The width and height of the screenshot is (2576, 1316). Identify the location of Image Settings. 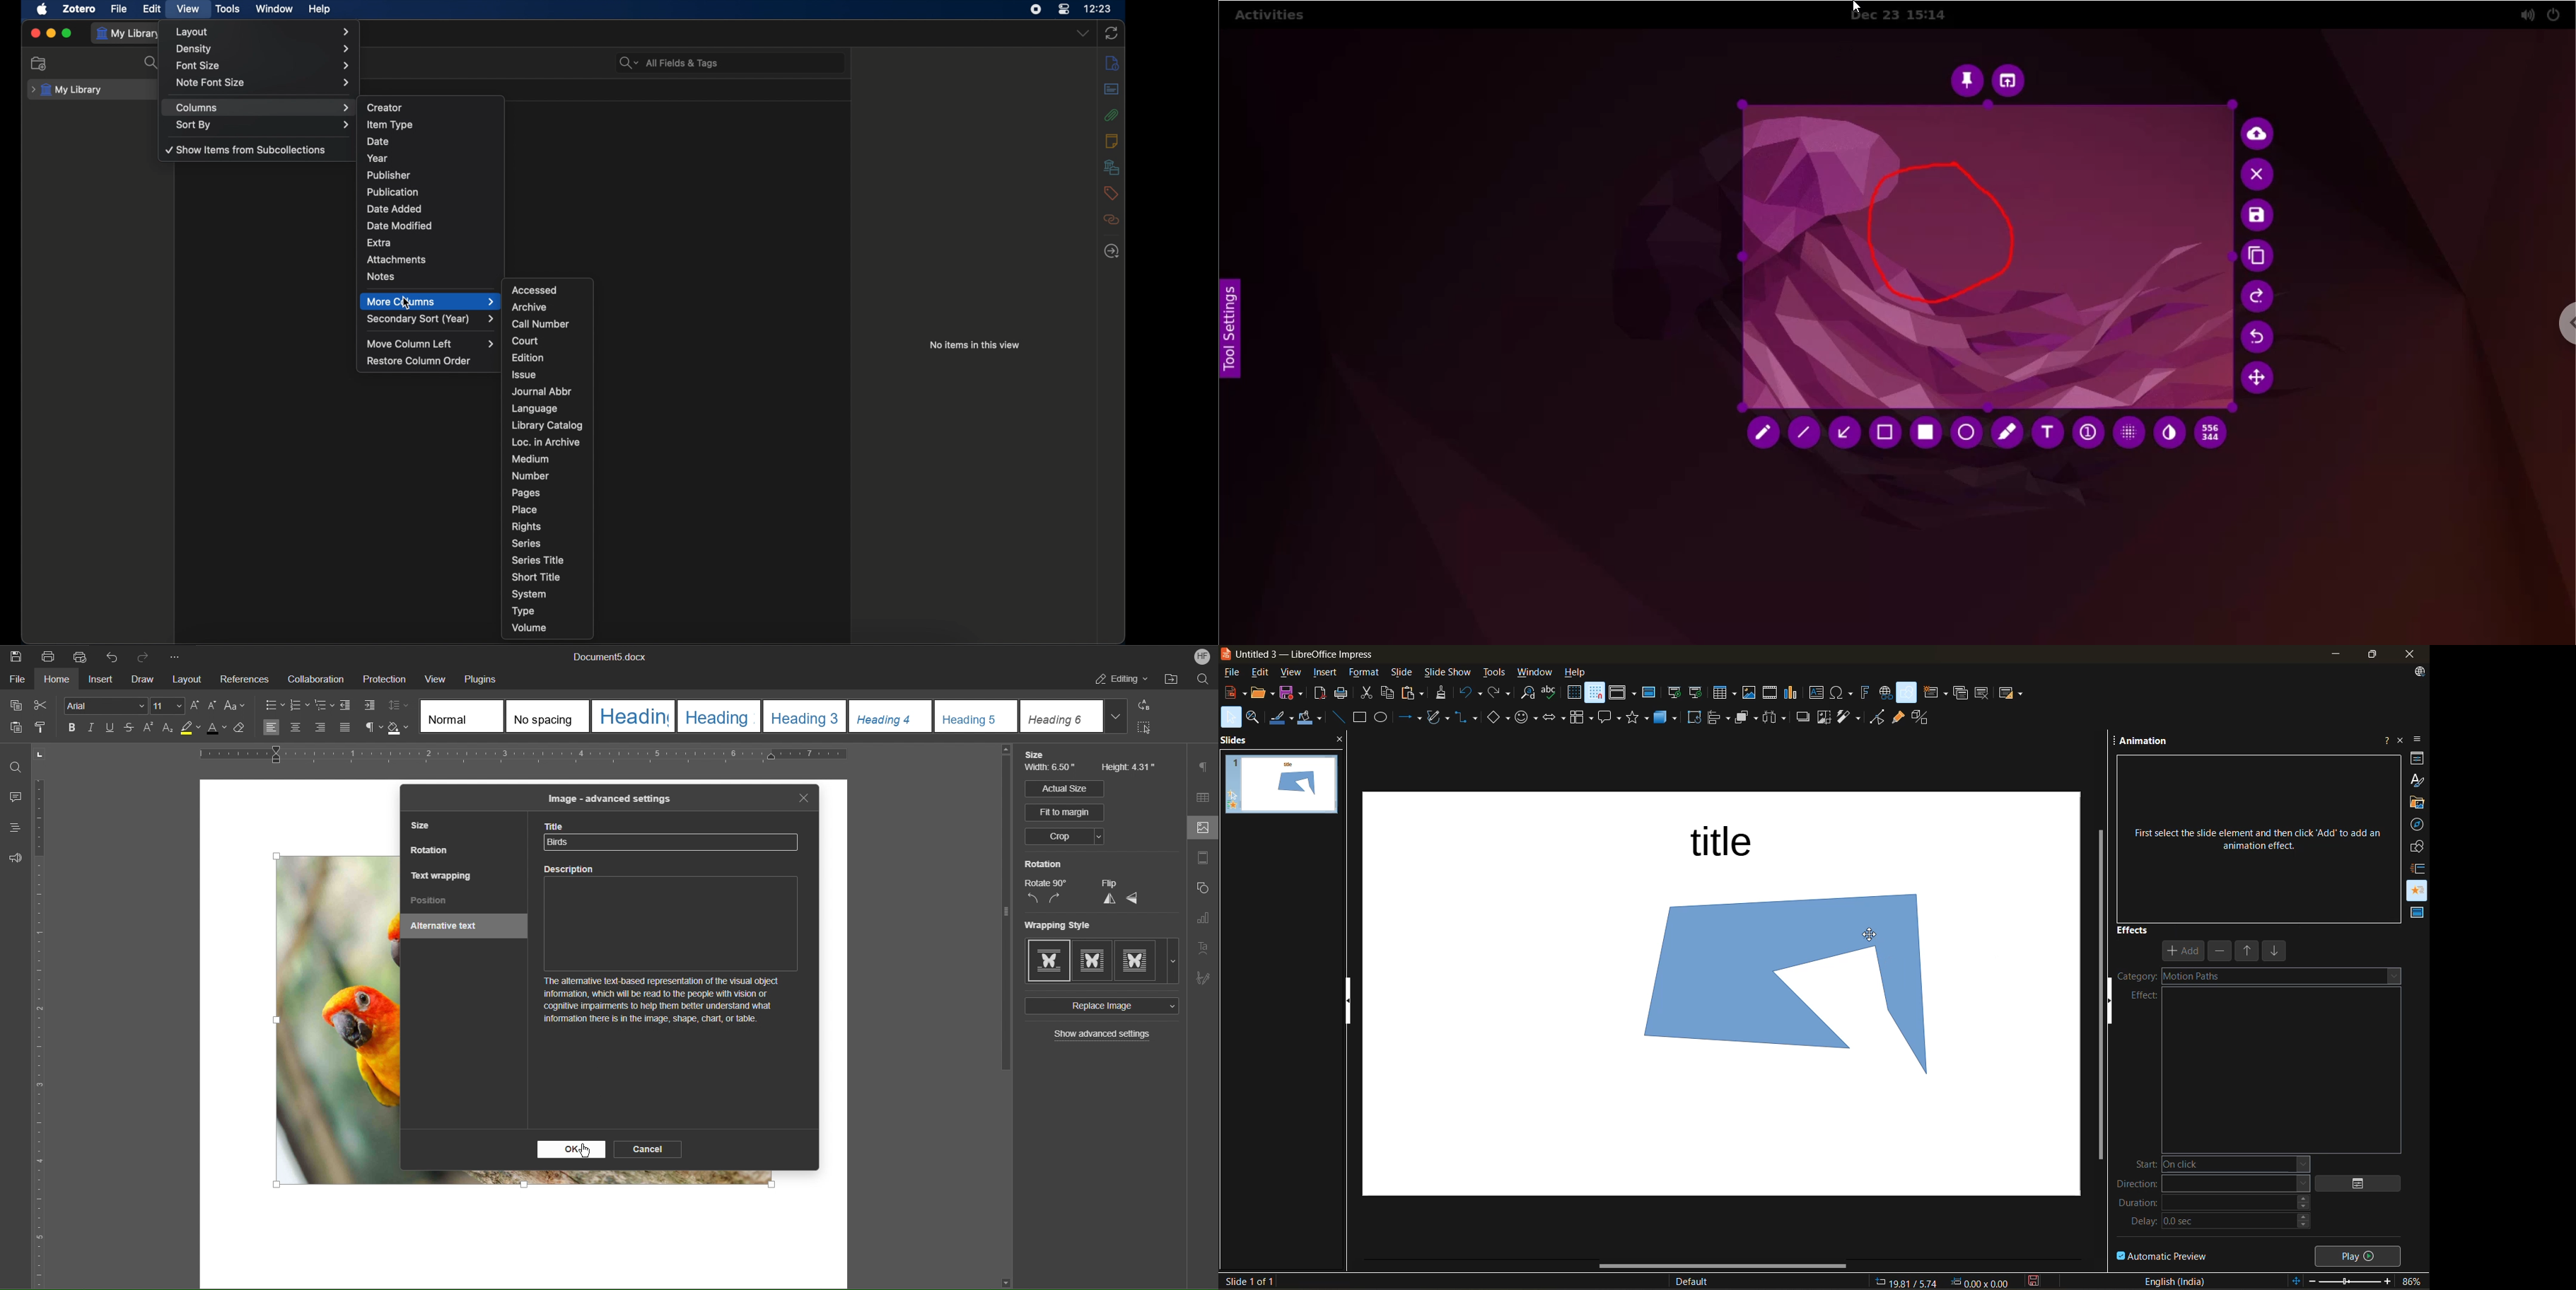
(1200, 829).